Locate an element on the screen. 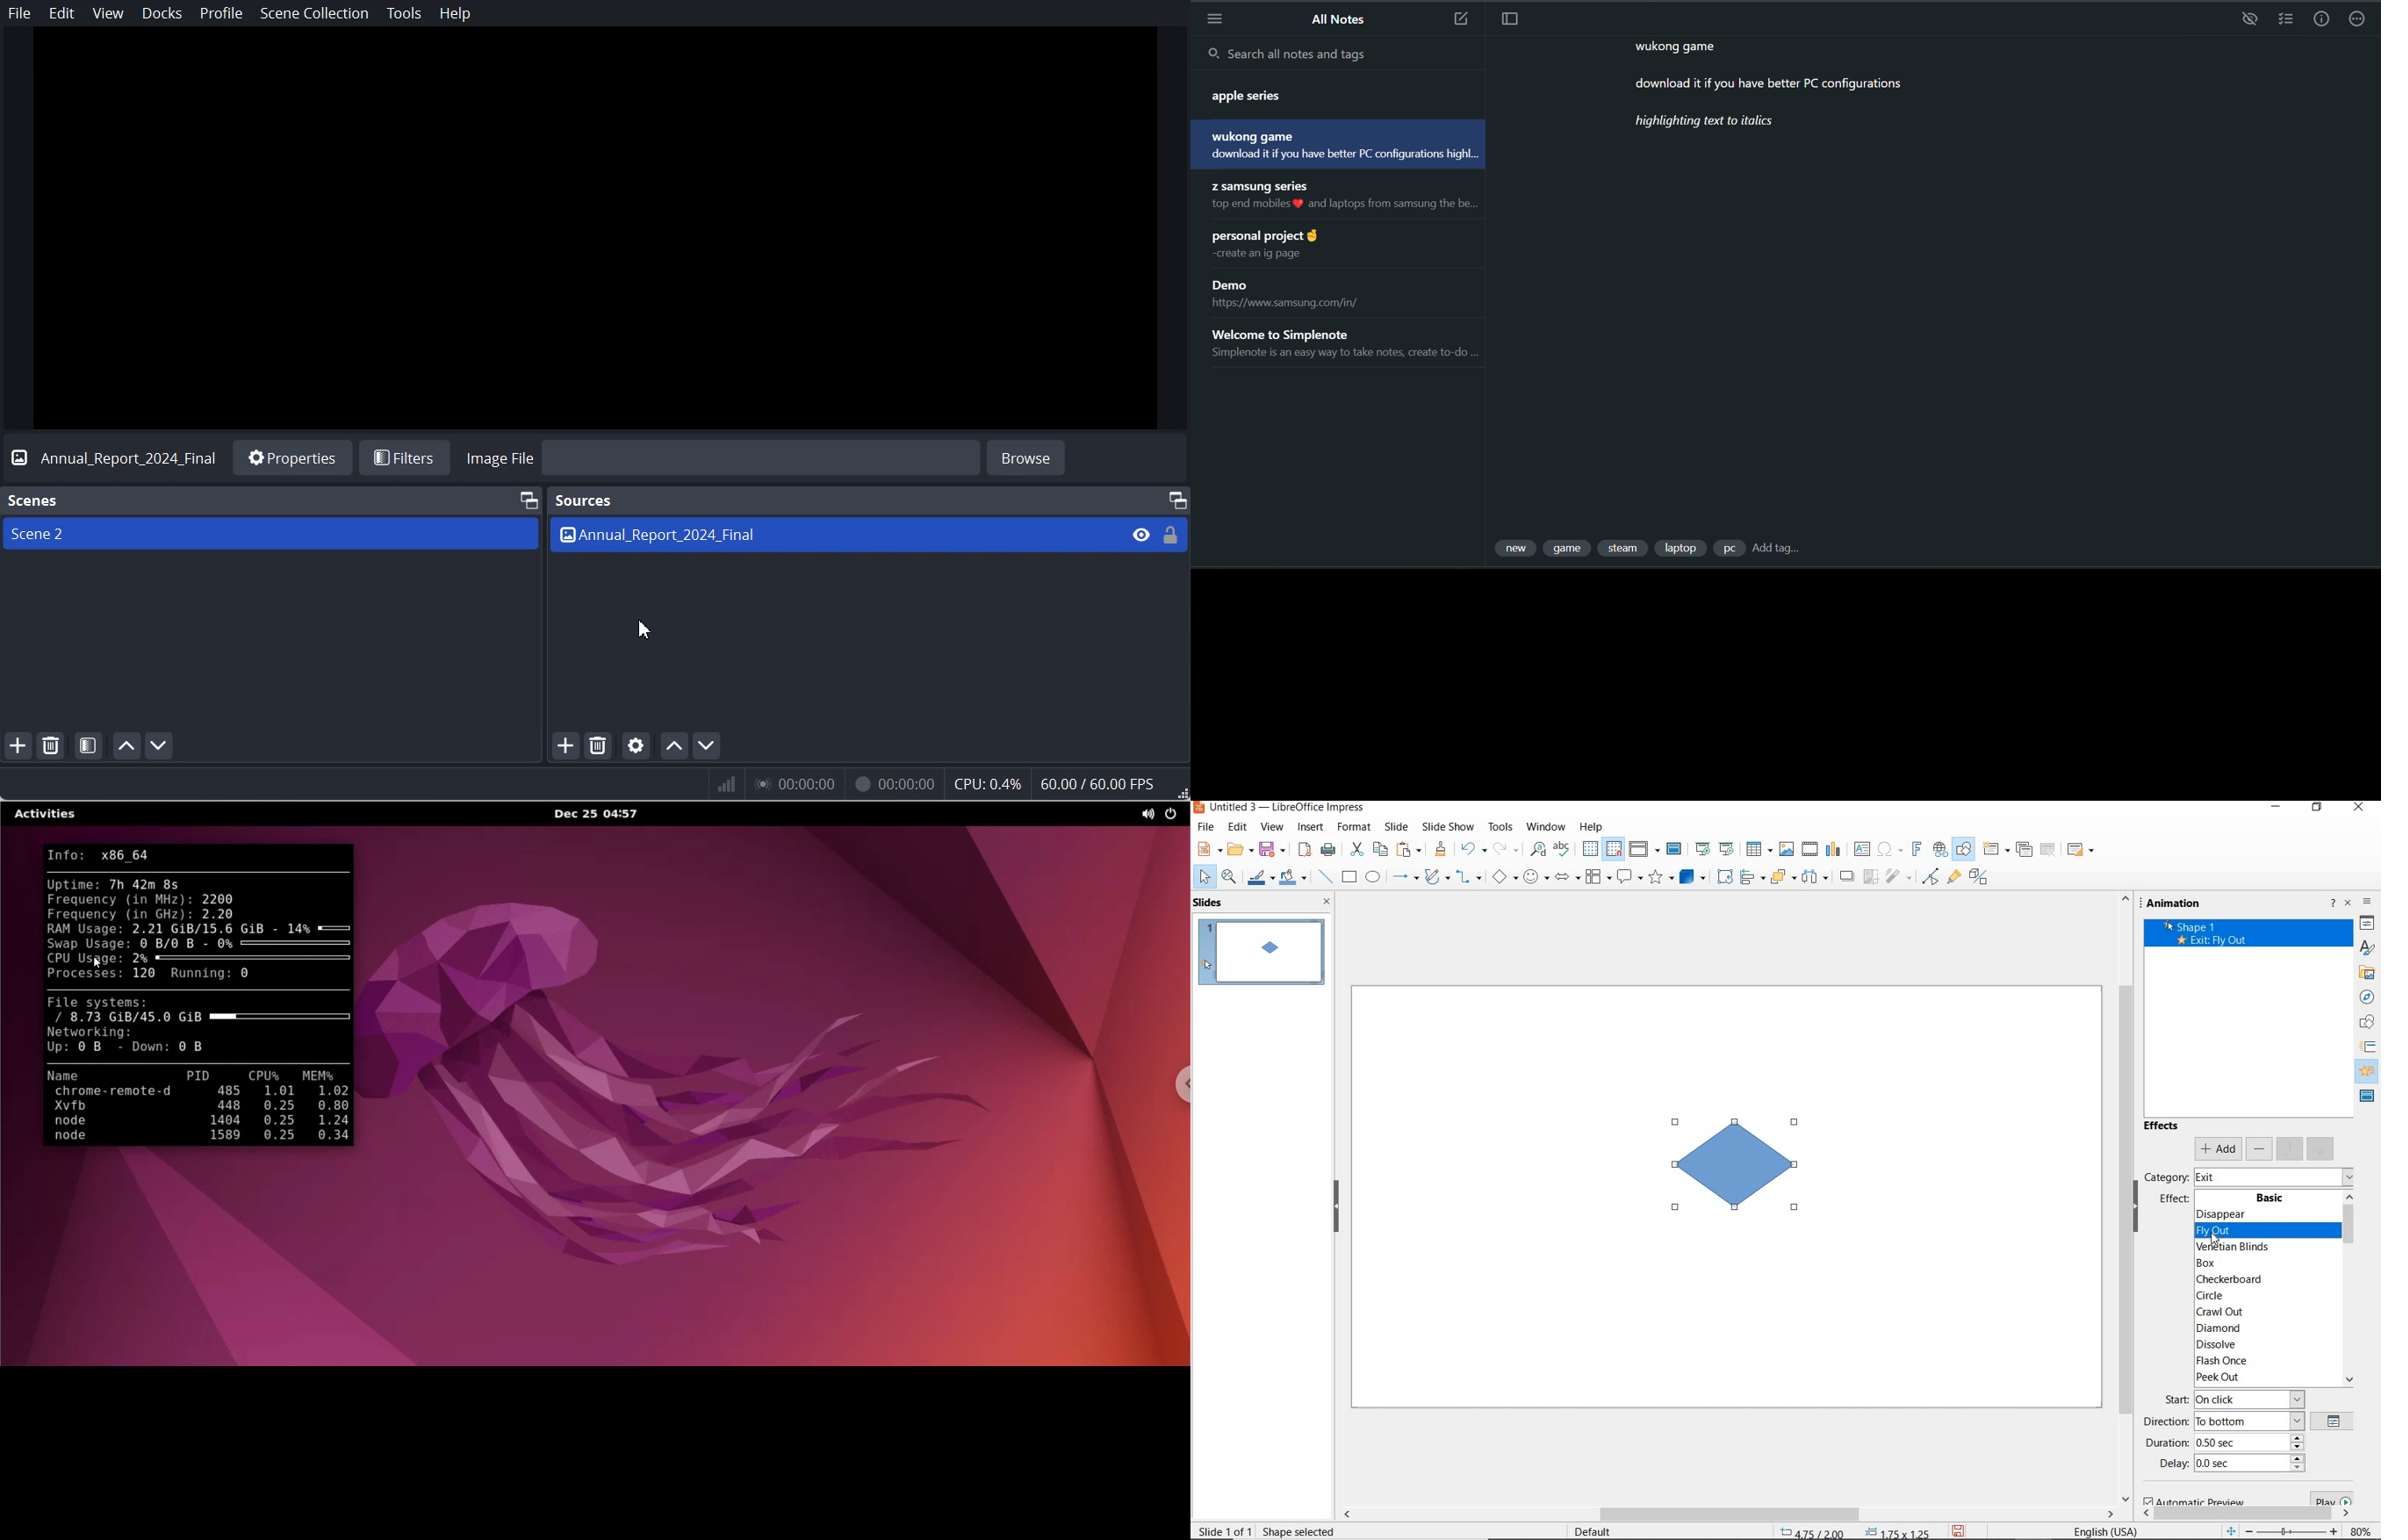  3d objects is located at coordinates (1692, 877).